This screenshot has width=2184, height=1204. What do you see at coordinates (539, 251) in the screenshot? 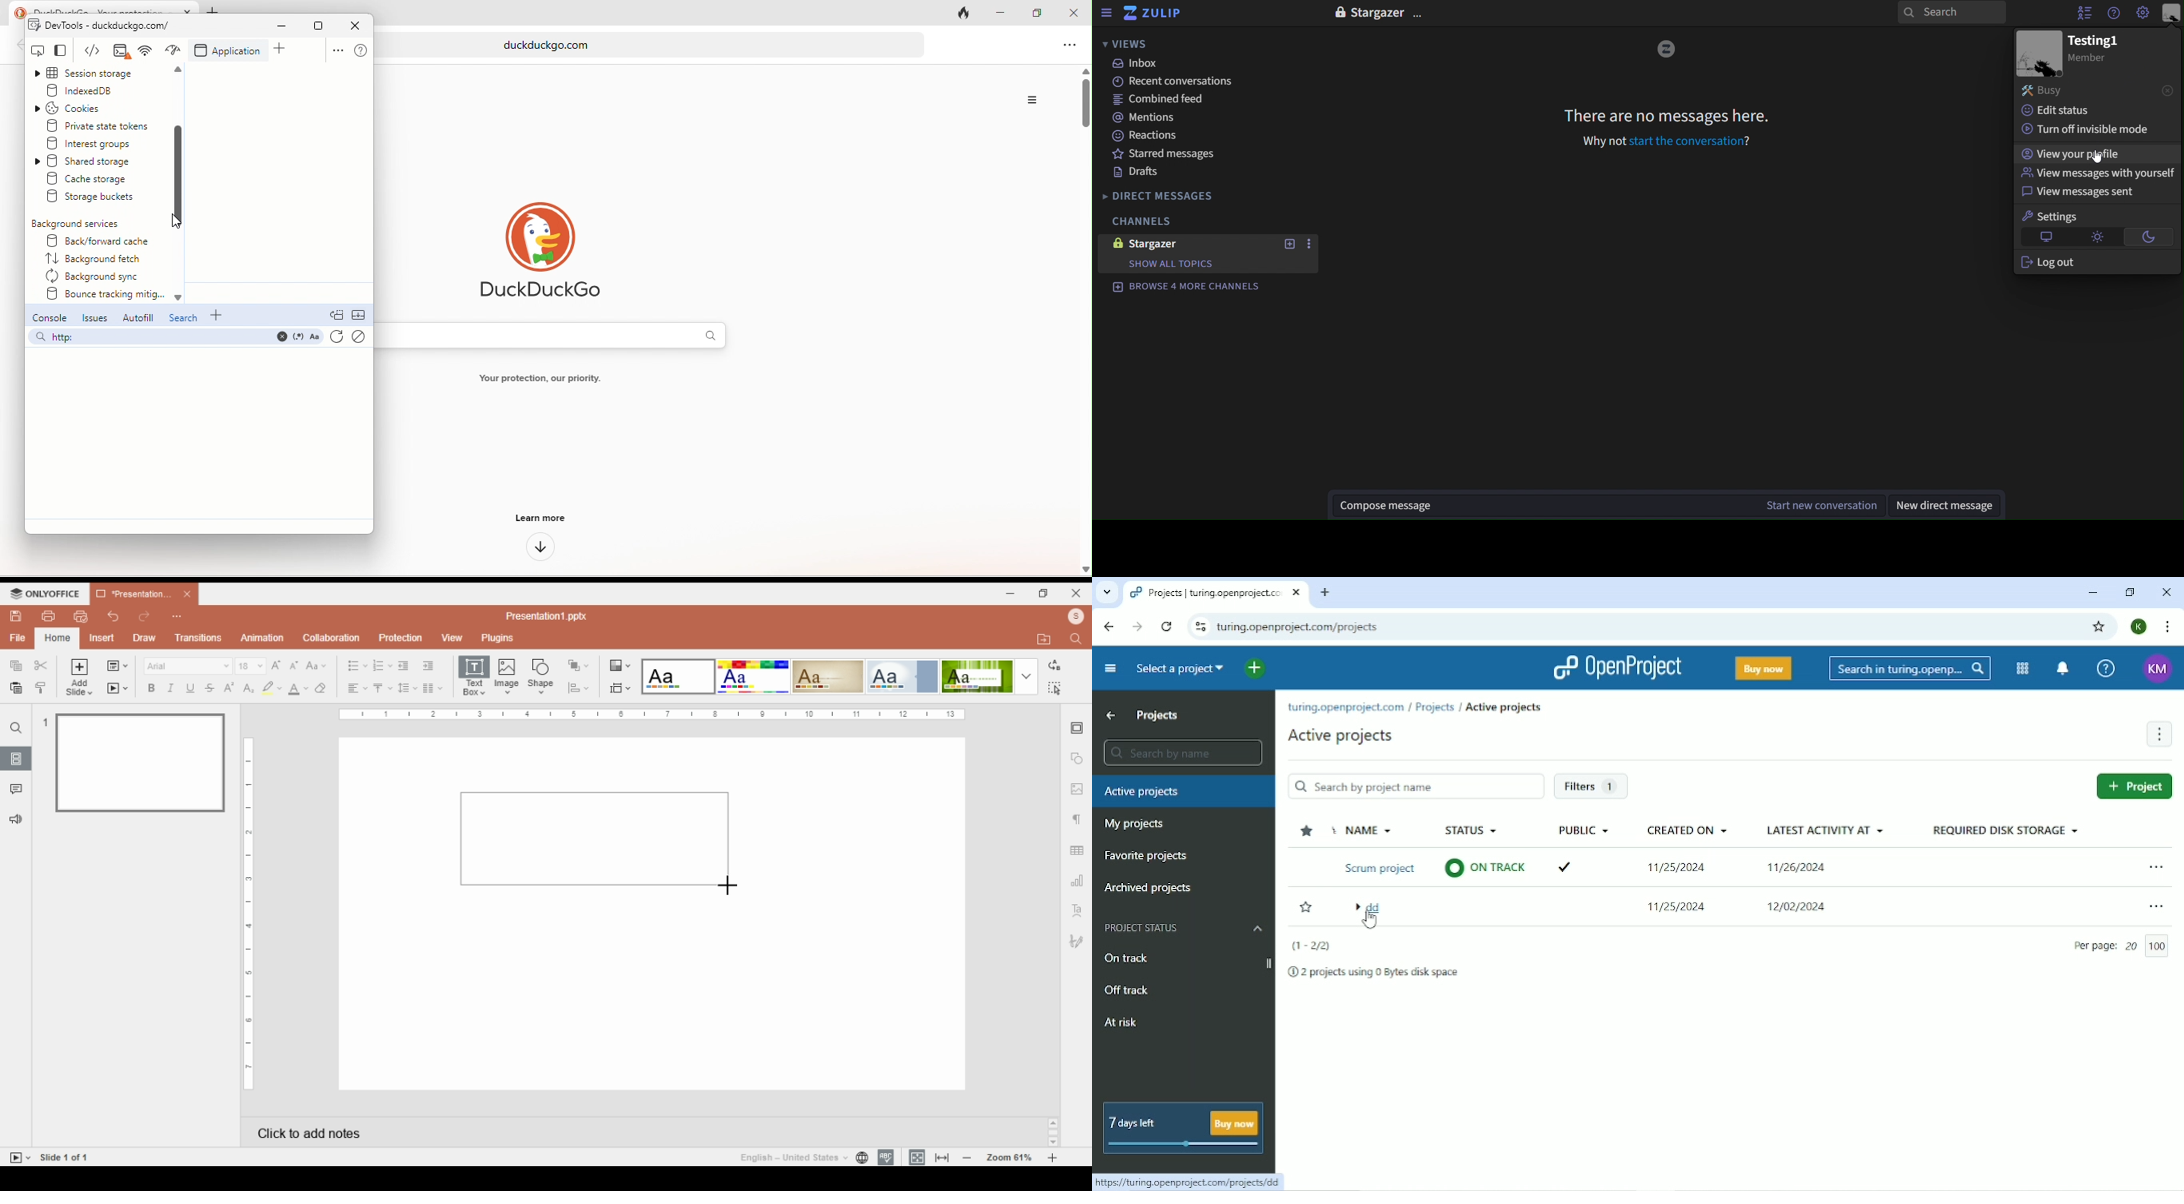
I see `duck duck go logo` at bounding box center [539, 251].